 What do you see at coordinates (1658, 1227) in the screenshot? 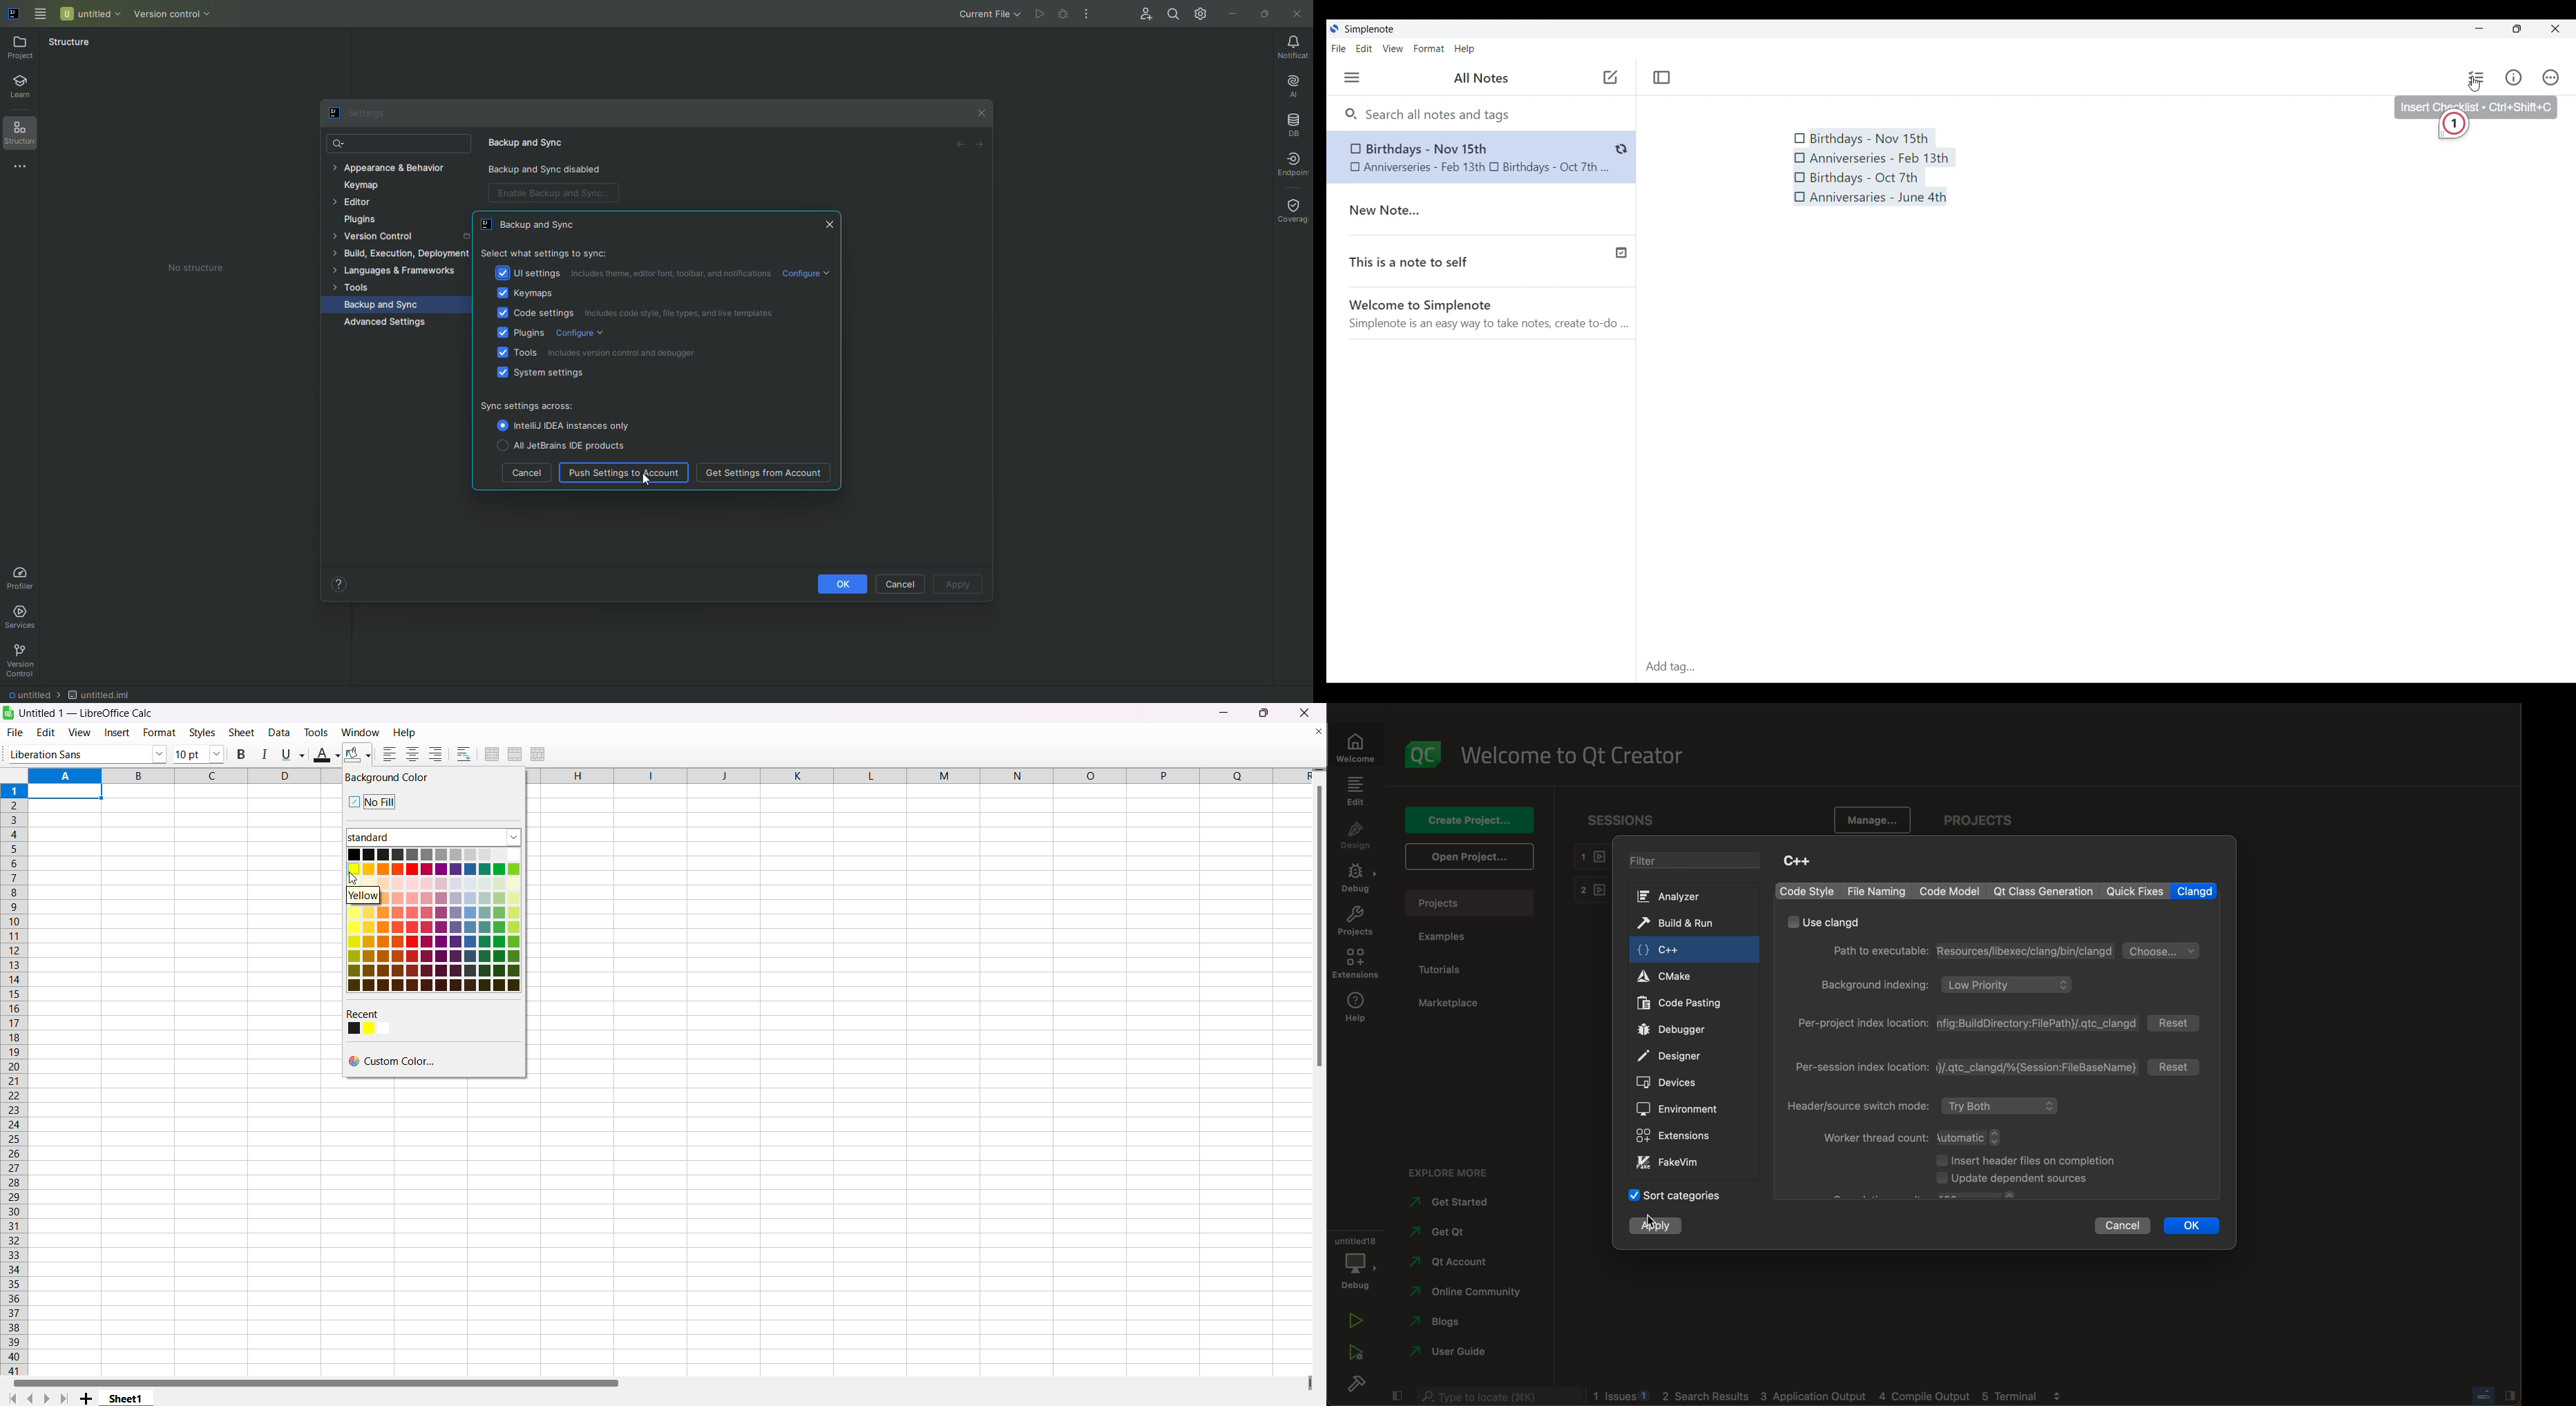
I see `clicked` at bounding box center [1658, 1227].